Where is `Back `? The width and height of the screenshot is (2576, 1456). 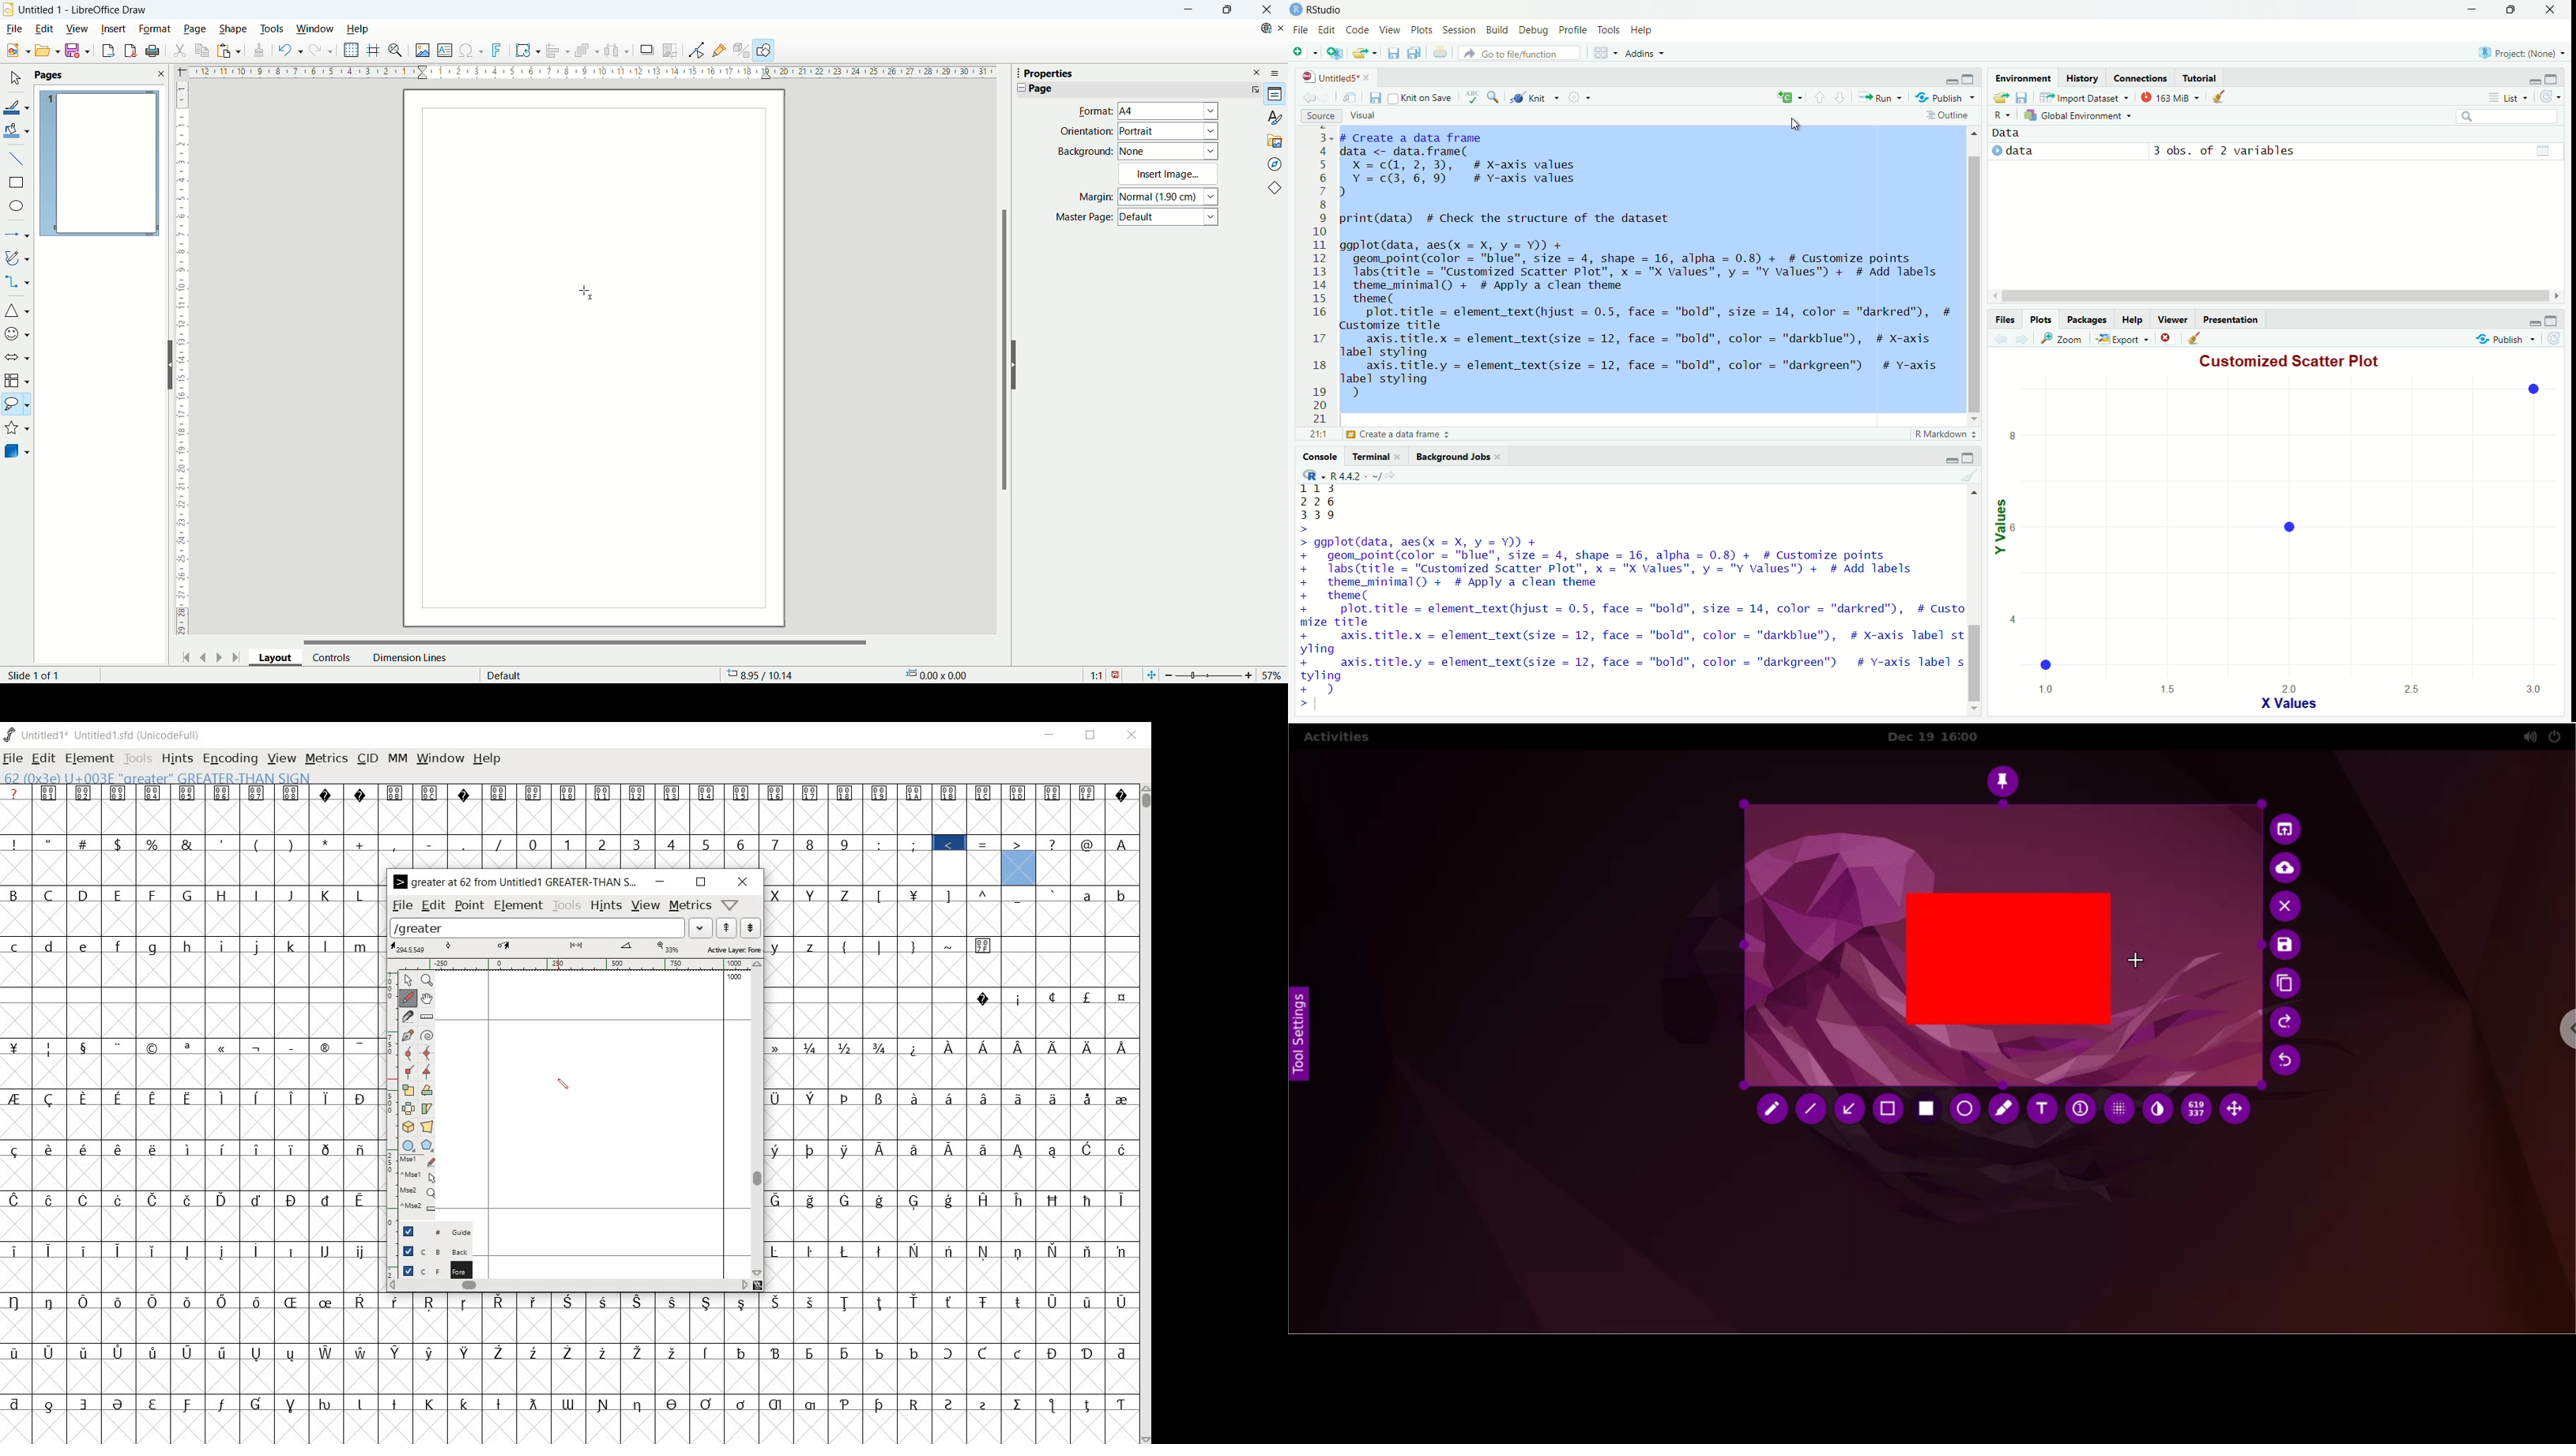 Back  is located at coordinates (2001, 339).